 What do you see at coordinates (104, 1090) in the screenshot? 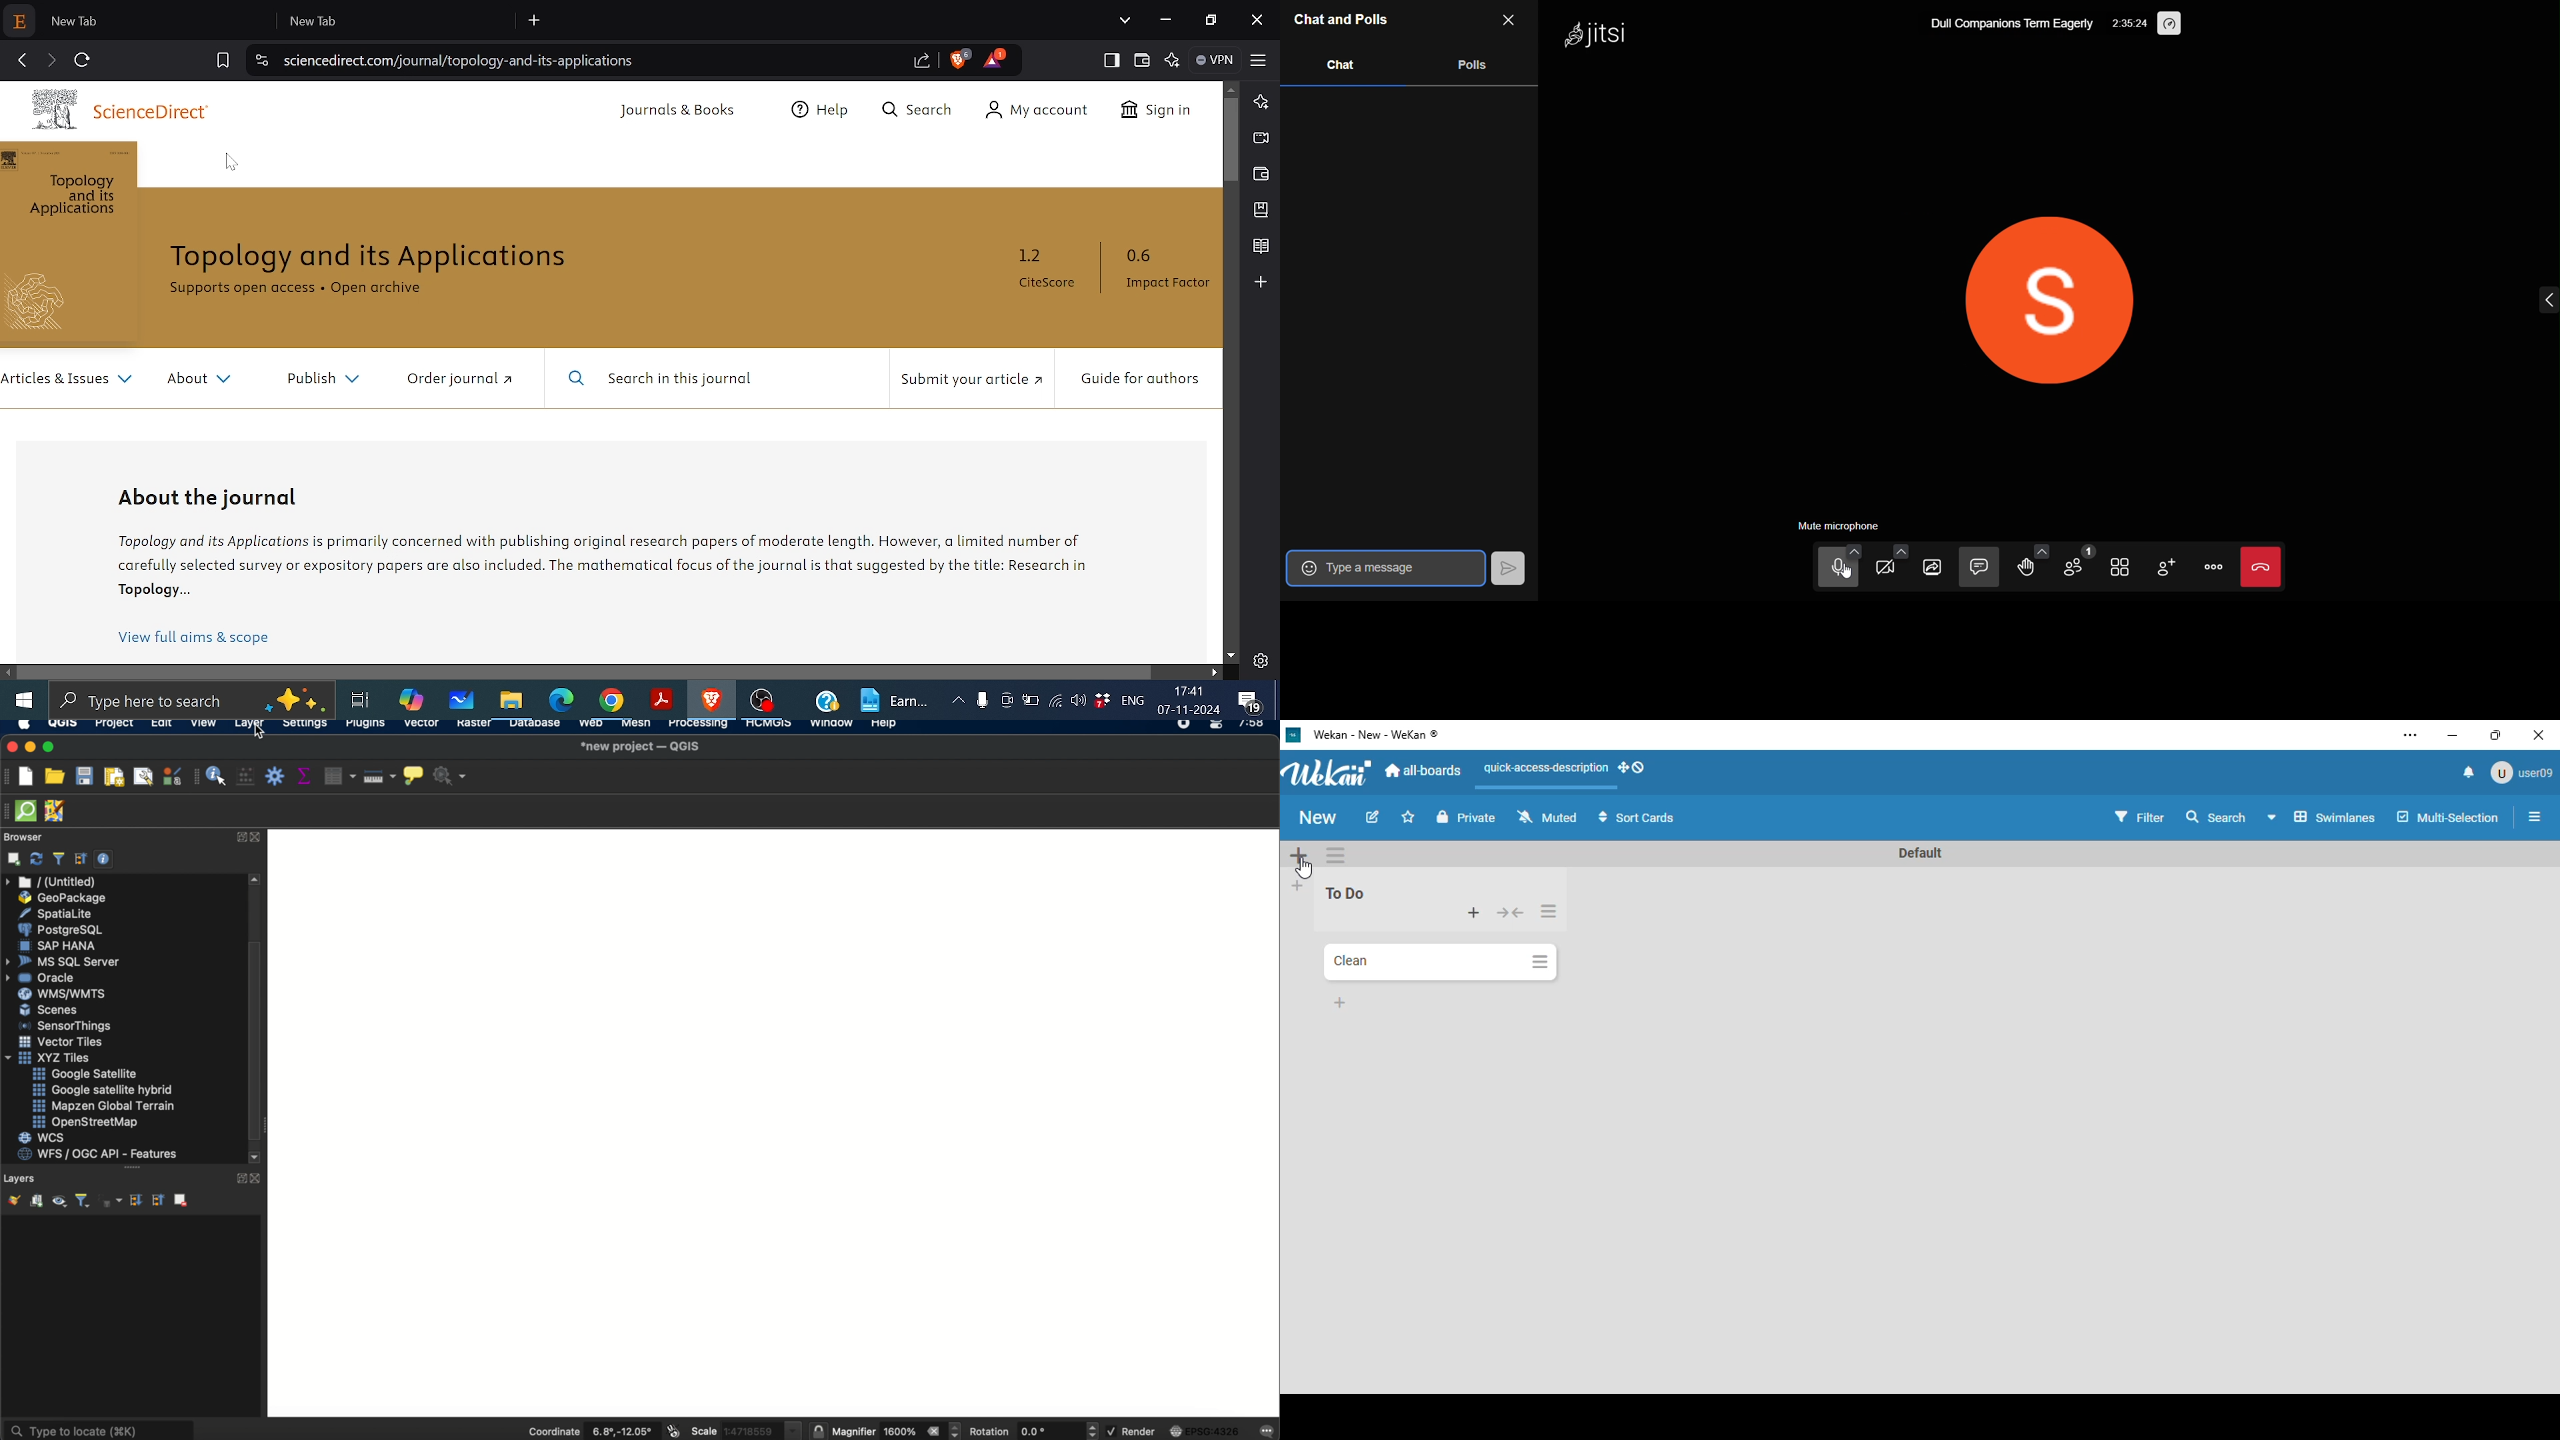
I see `google satellite hybrid` at bounding box center [104, 1090].